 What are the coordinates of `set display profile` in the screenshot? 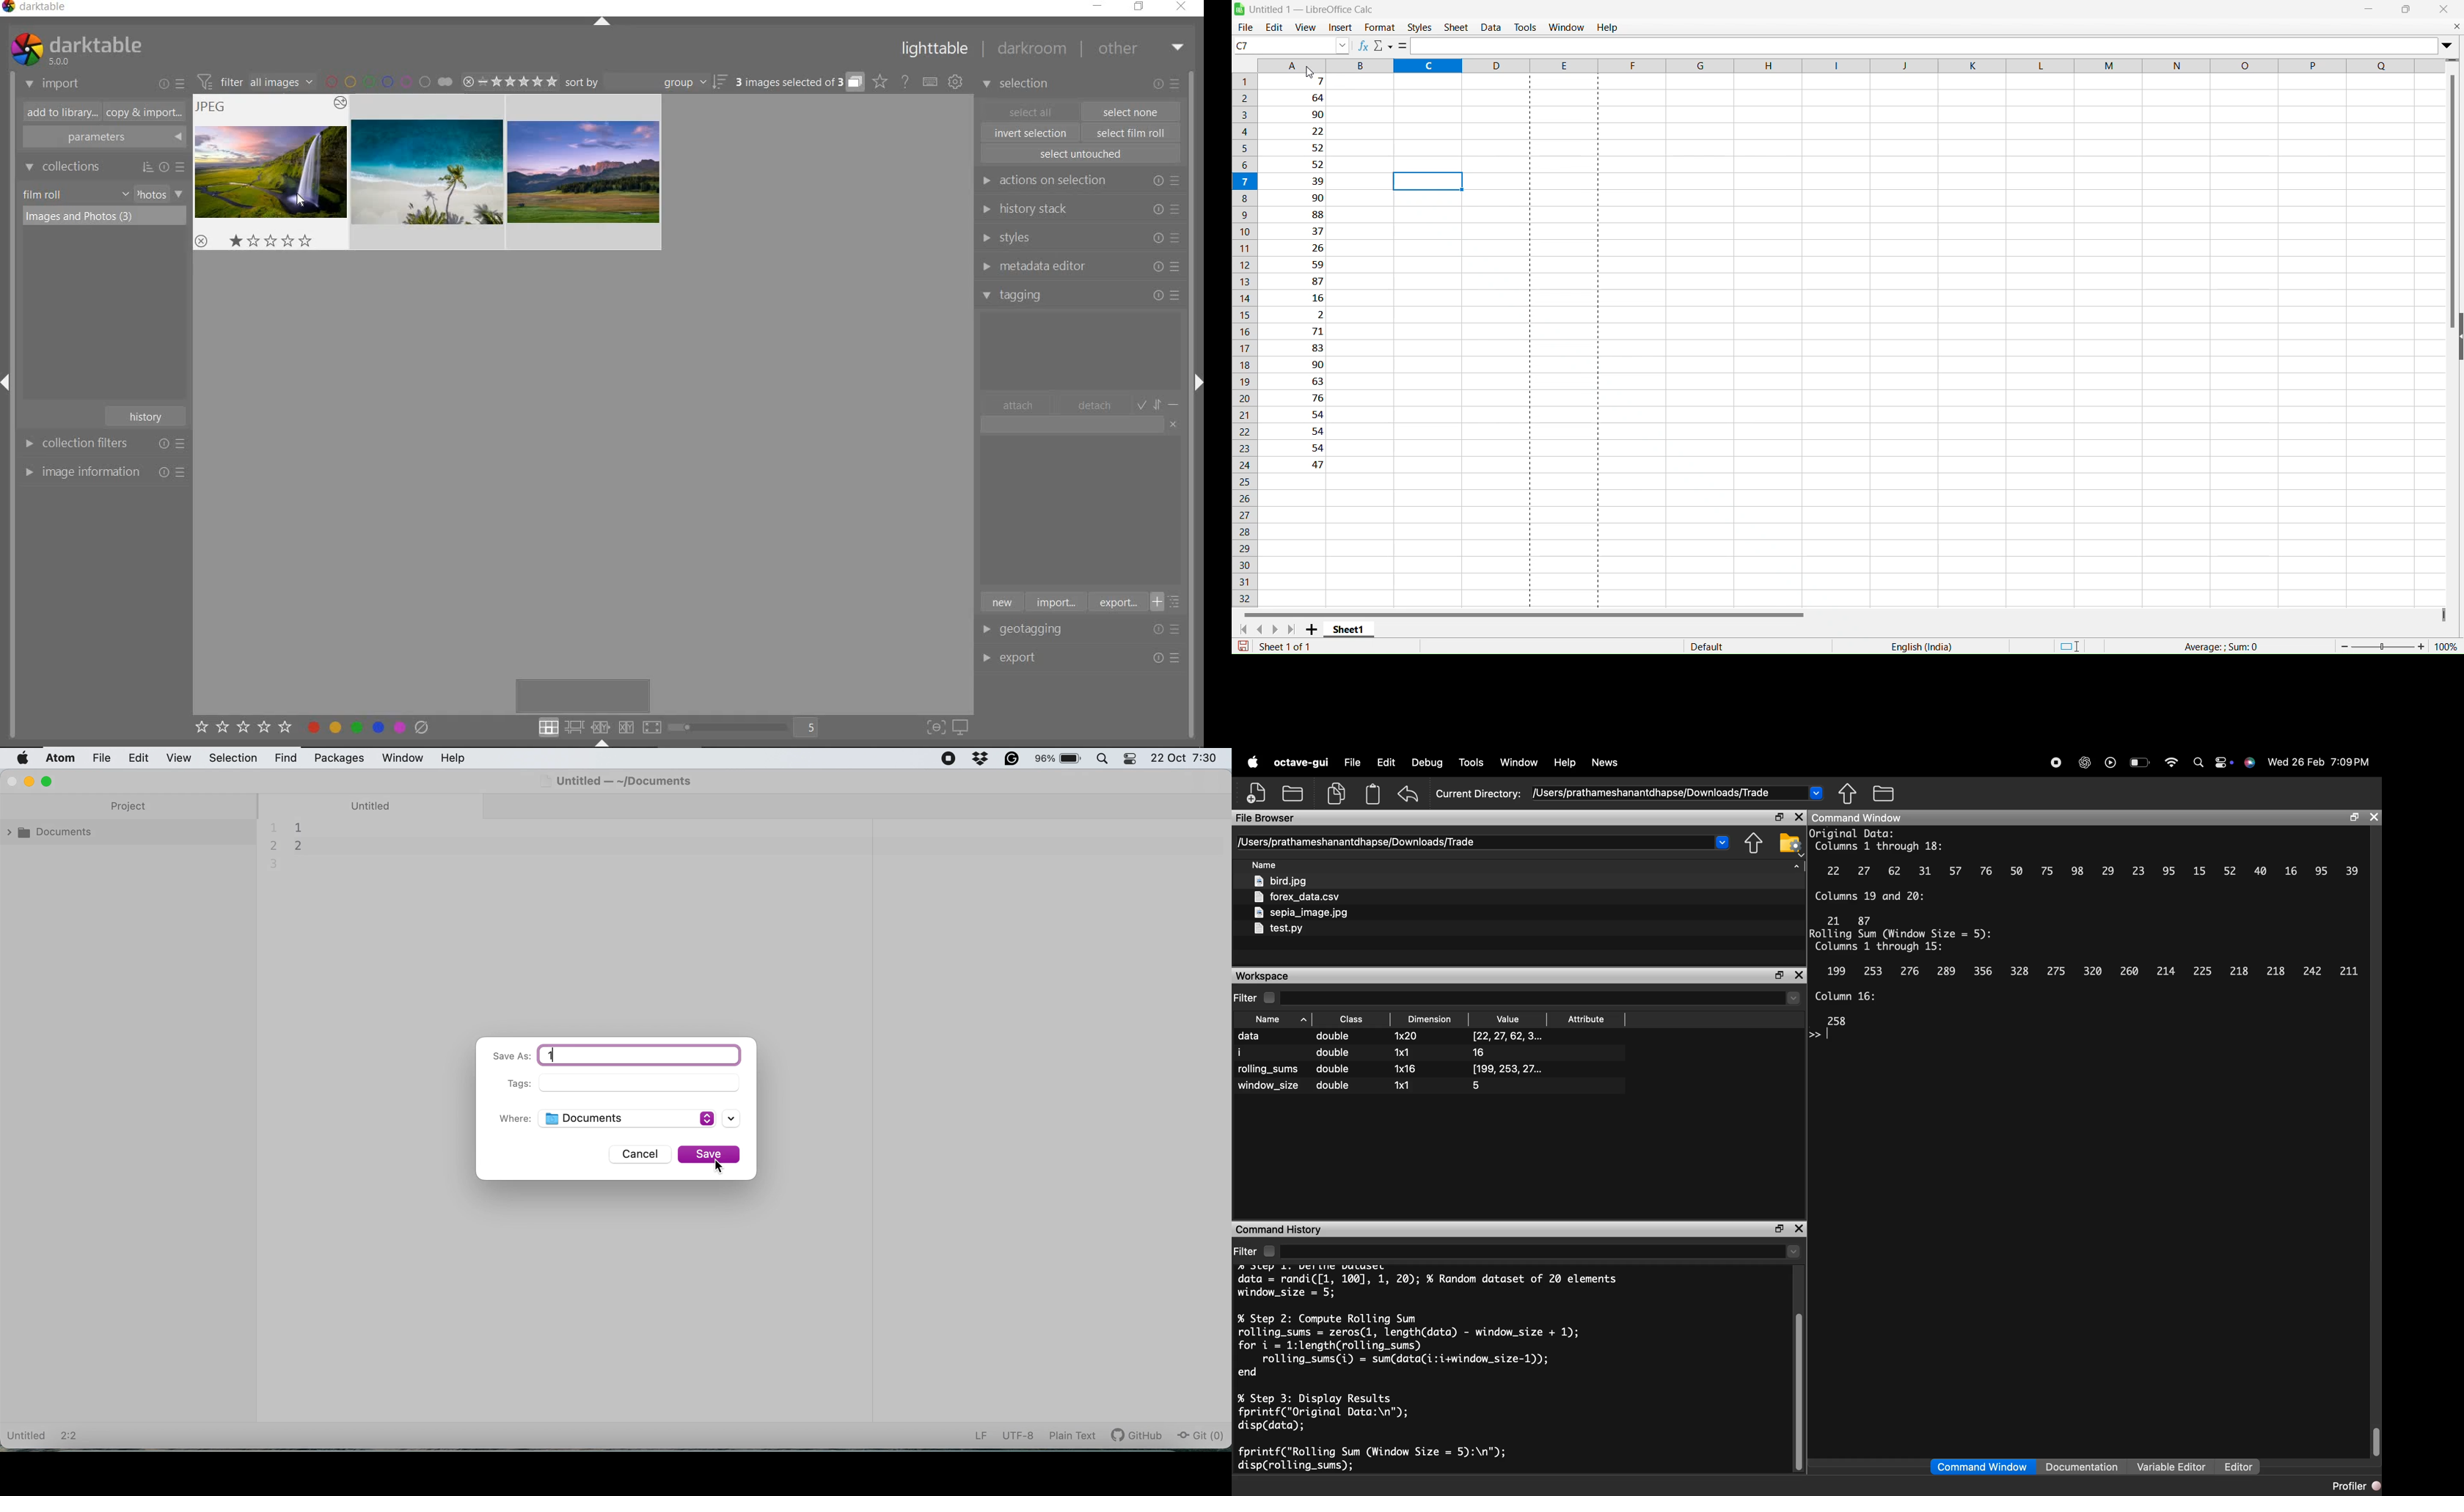 It's located at (960, 728).